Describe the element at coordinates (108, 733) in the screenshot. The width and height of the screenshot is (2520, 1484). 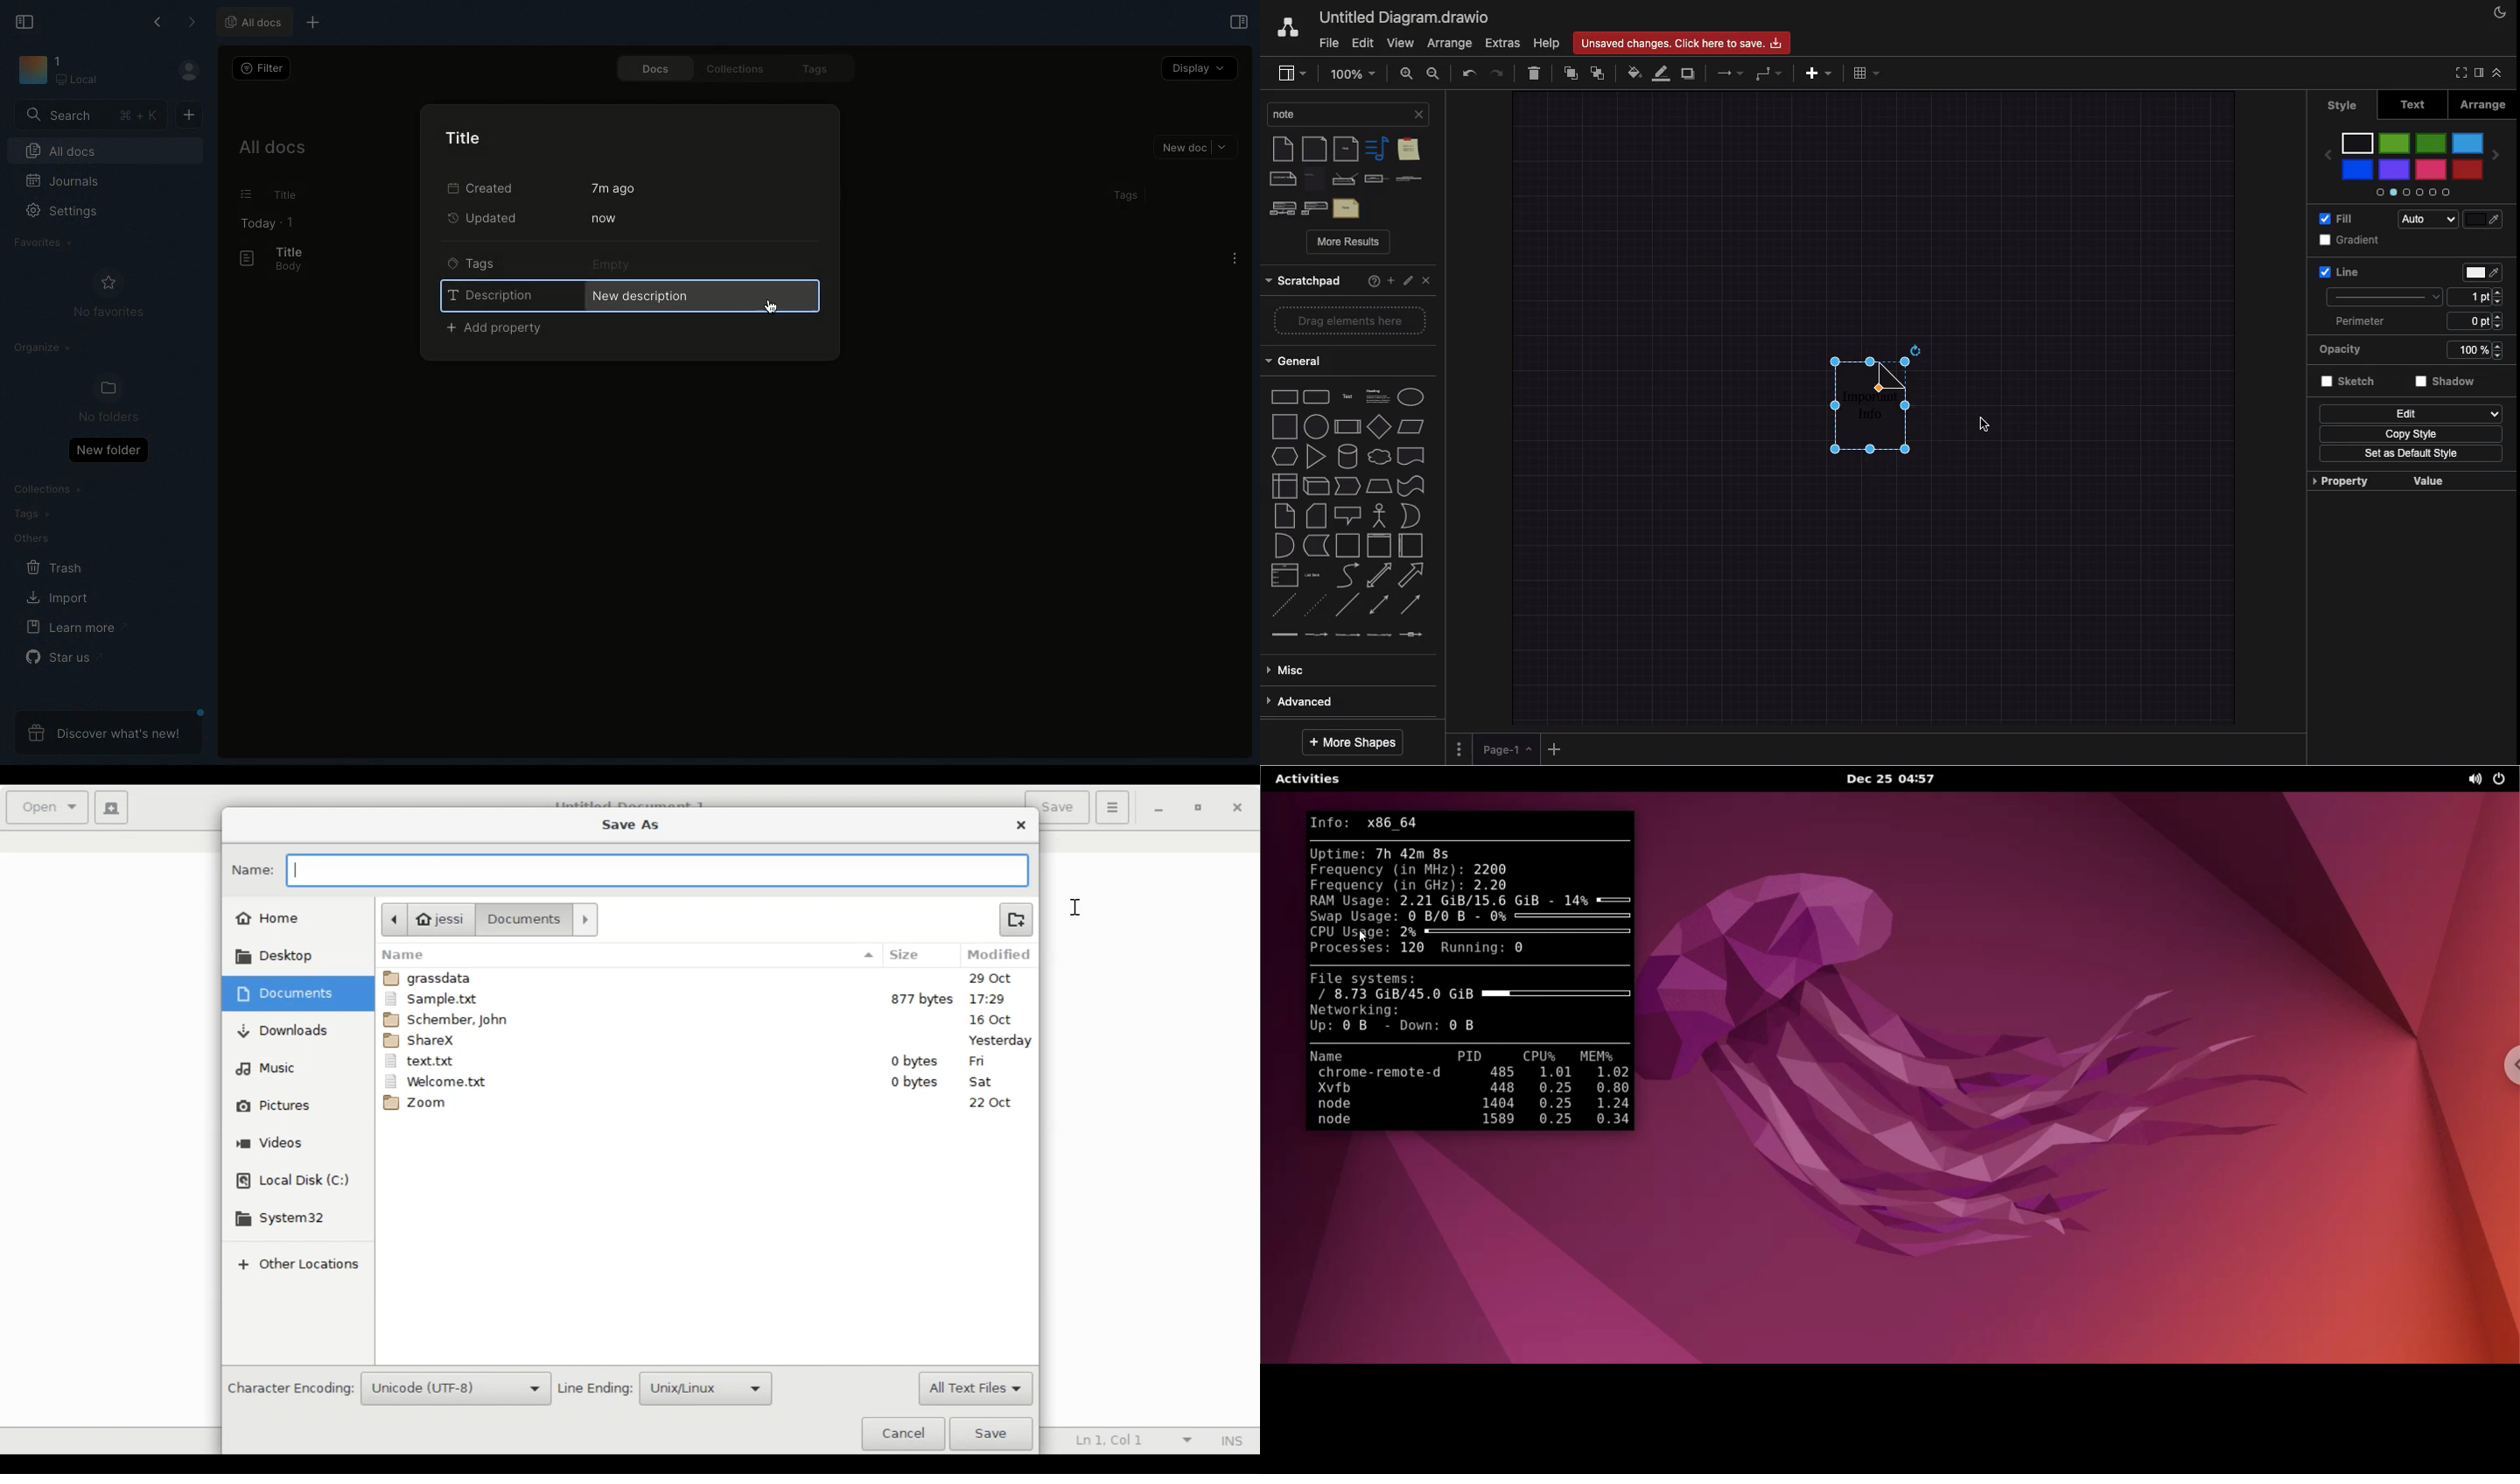
I see `Discover what's new` at that location.